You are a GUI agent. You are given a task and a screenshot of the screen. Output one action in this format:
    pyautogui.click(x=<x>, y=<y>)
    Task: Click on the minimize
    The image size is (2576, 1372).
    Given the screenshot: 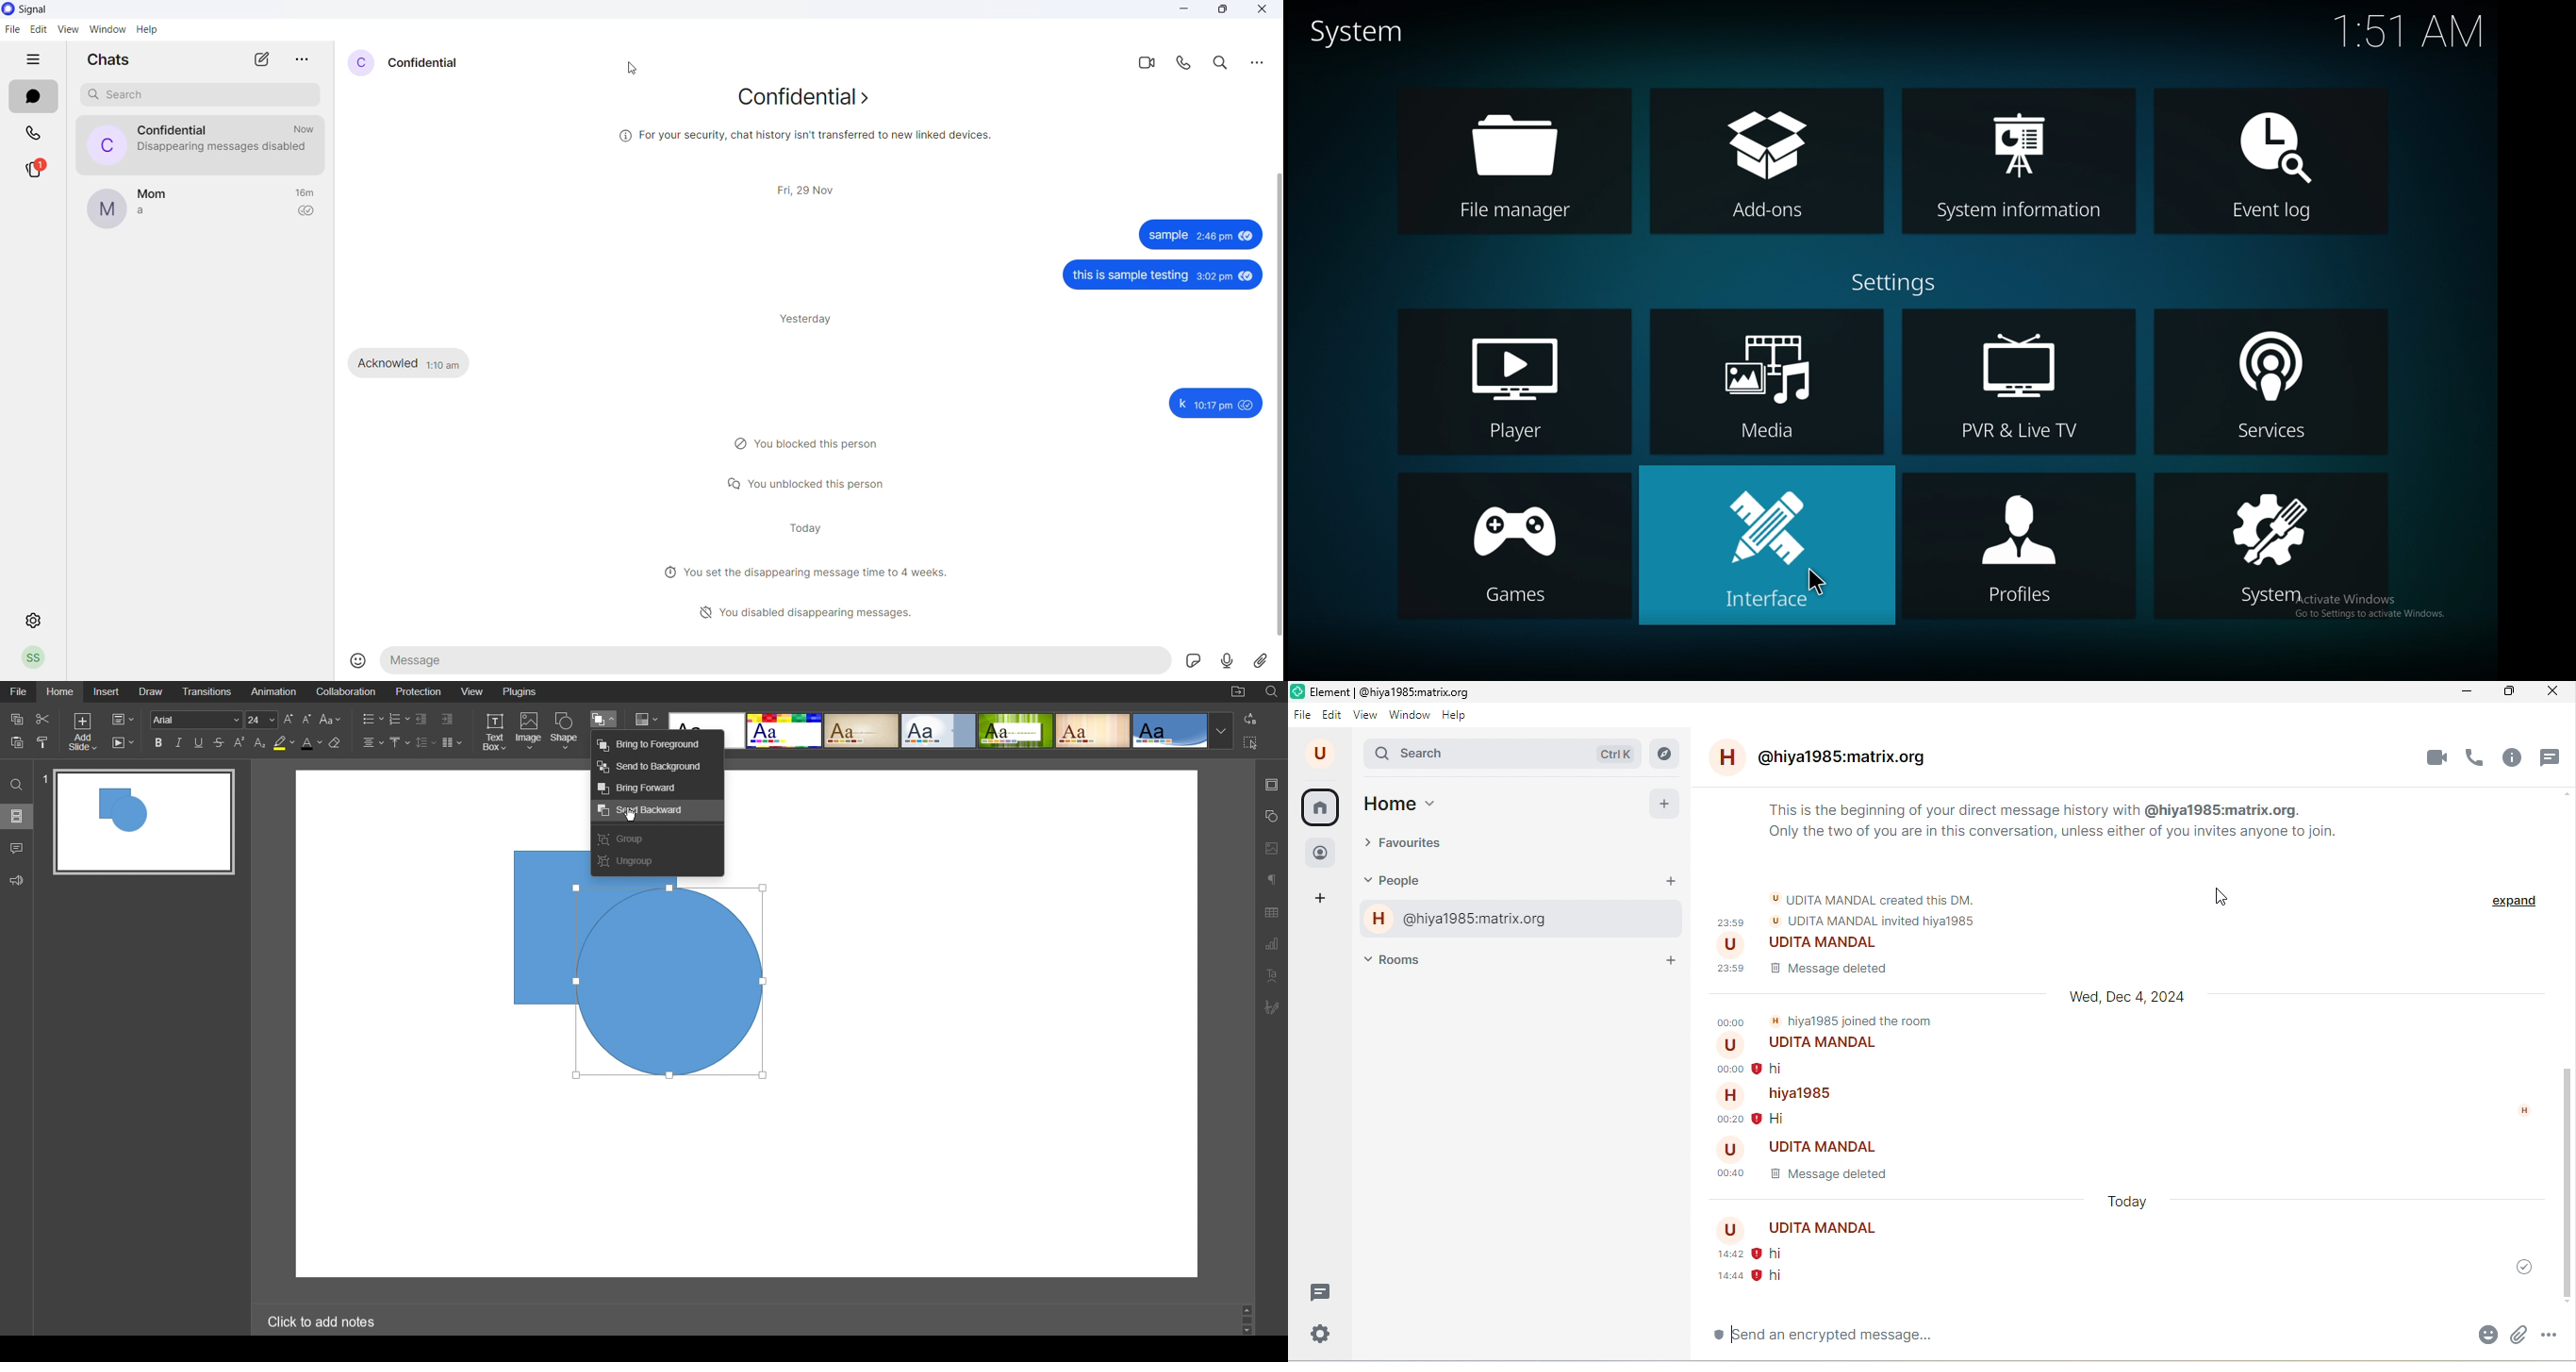 What is the action you would take?
    pyautogui.click(x=2457, y=692)
    